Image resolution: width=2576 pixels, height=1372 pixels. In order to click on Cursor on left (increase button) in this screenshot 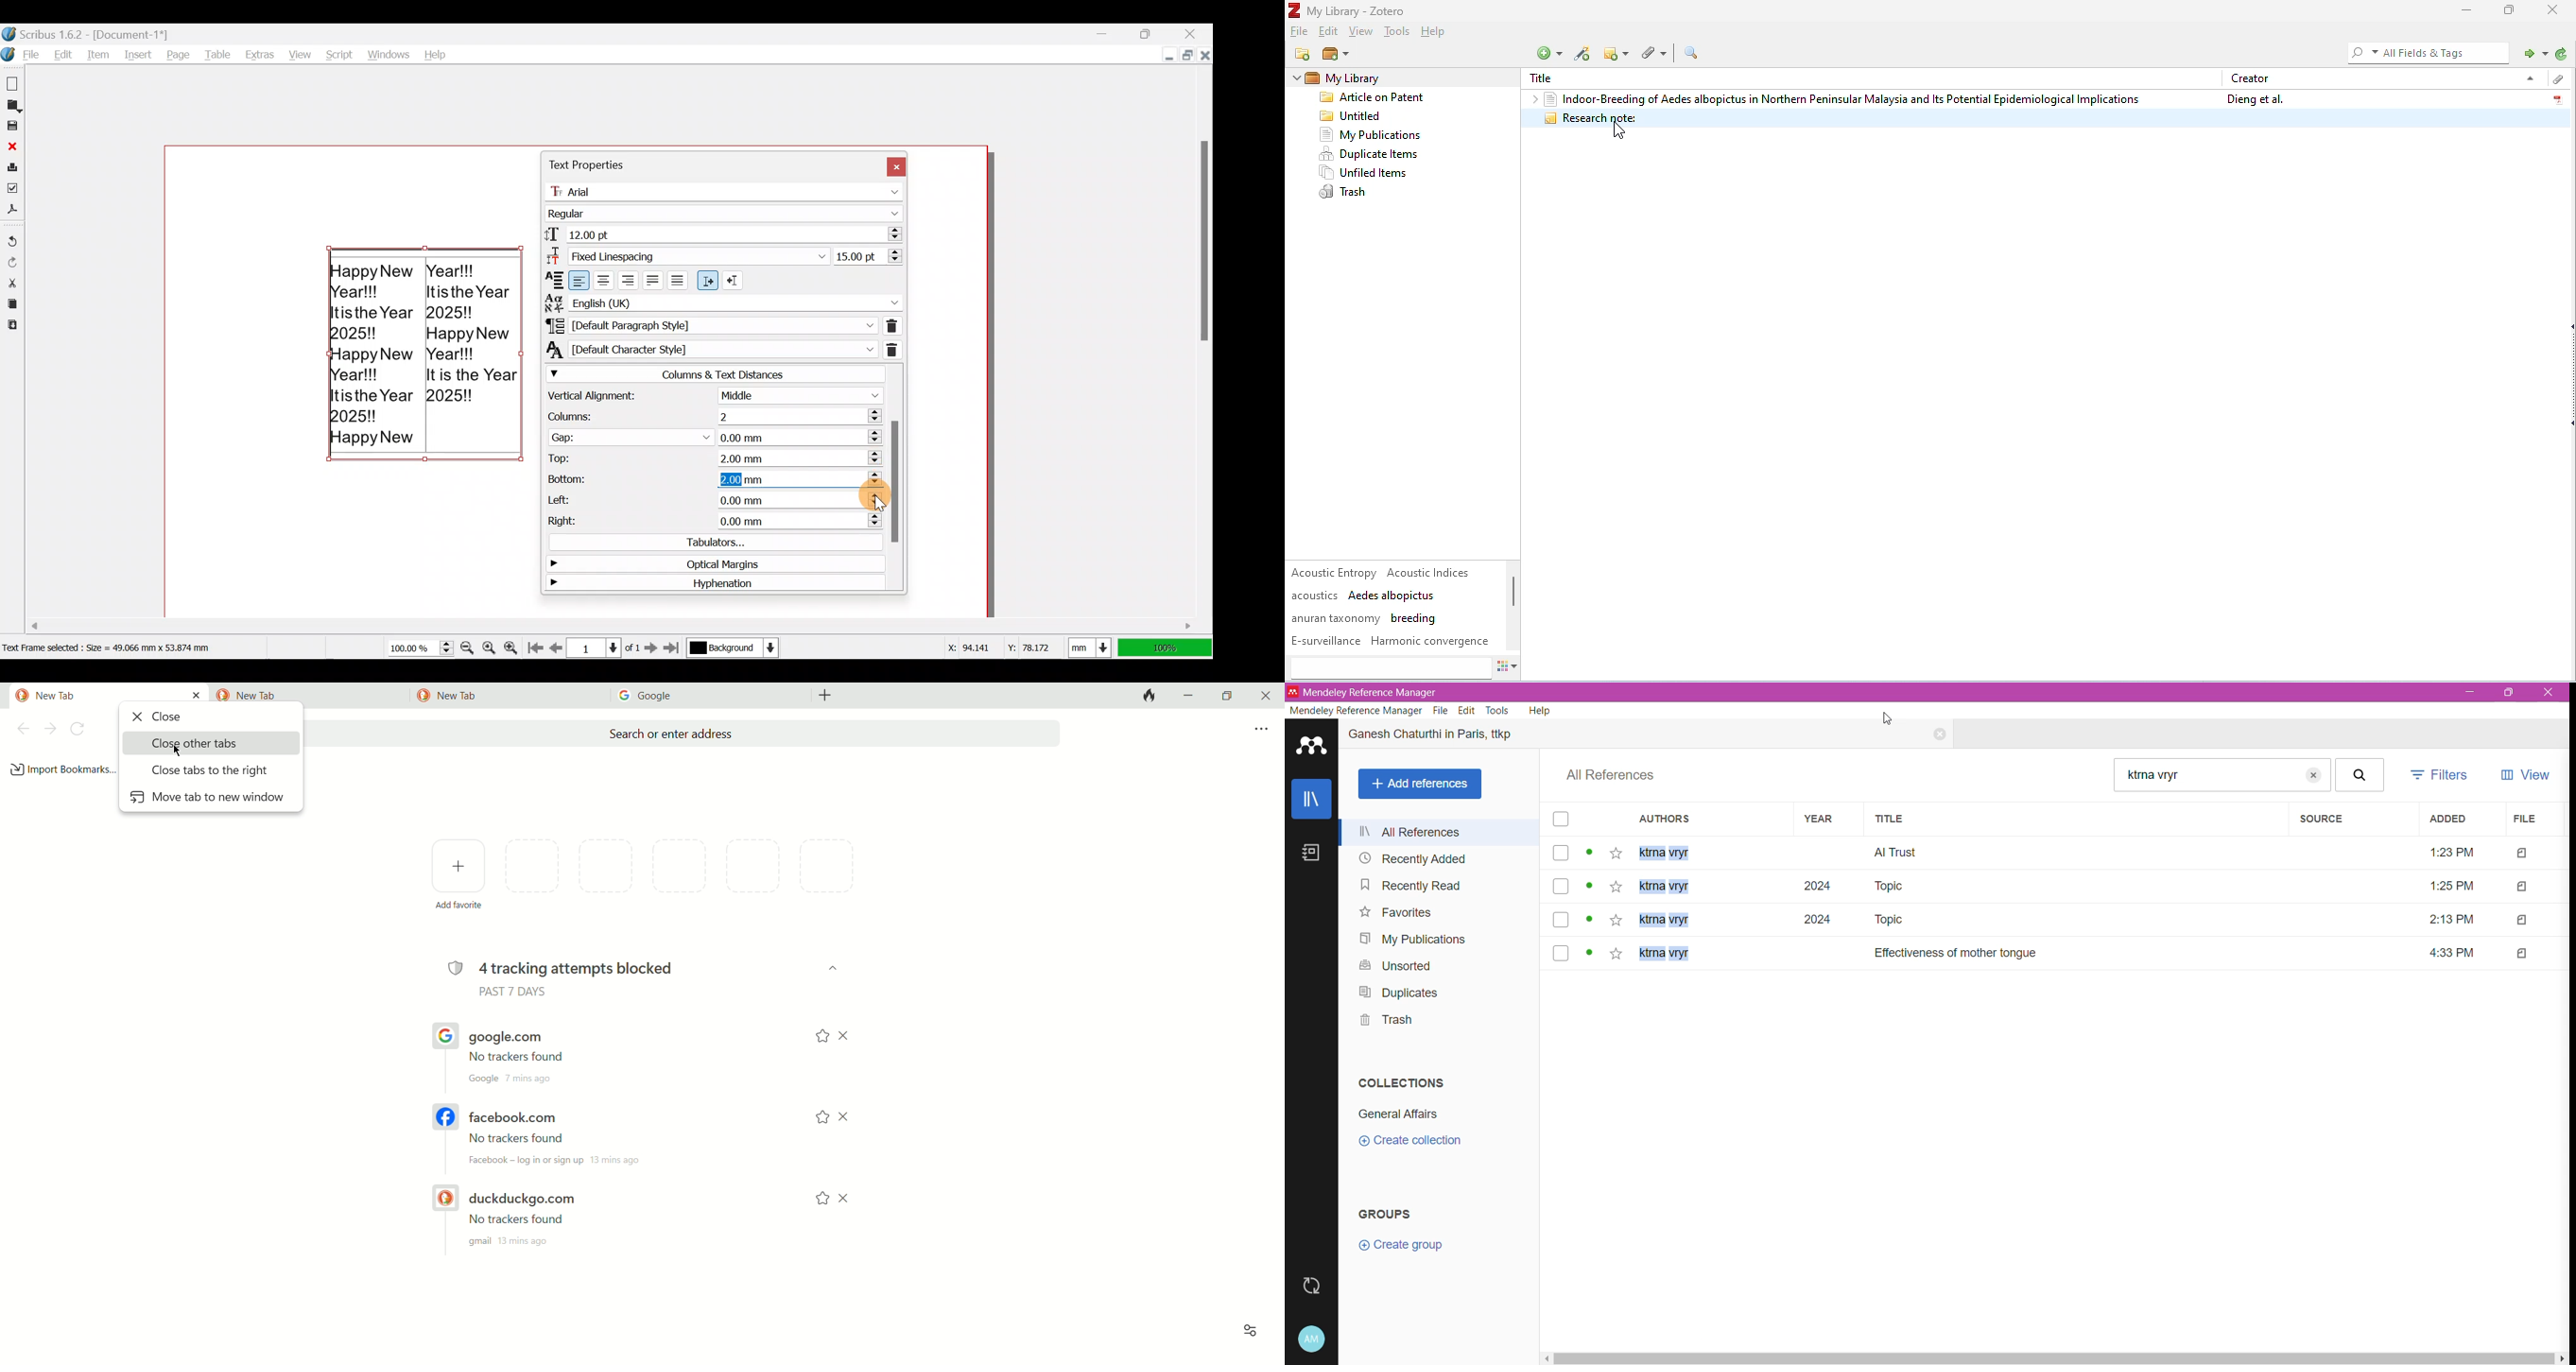, I will do `click(861, 498)`.